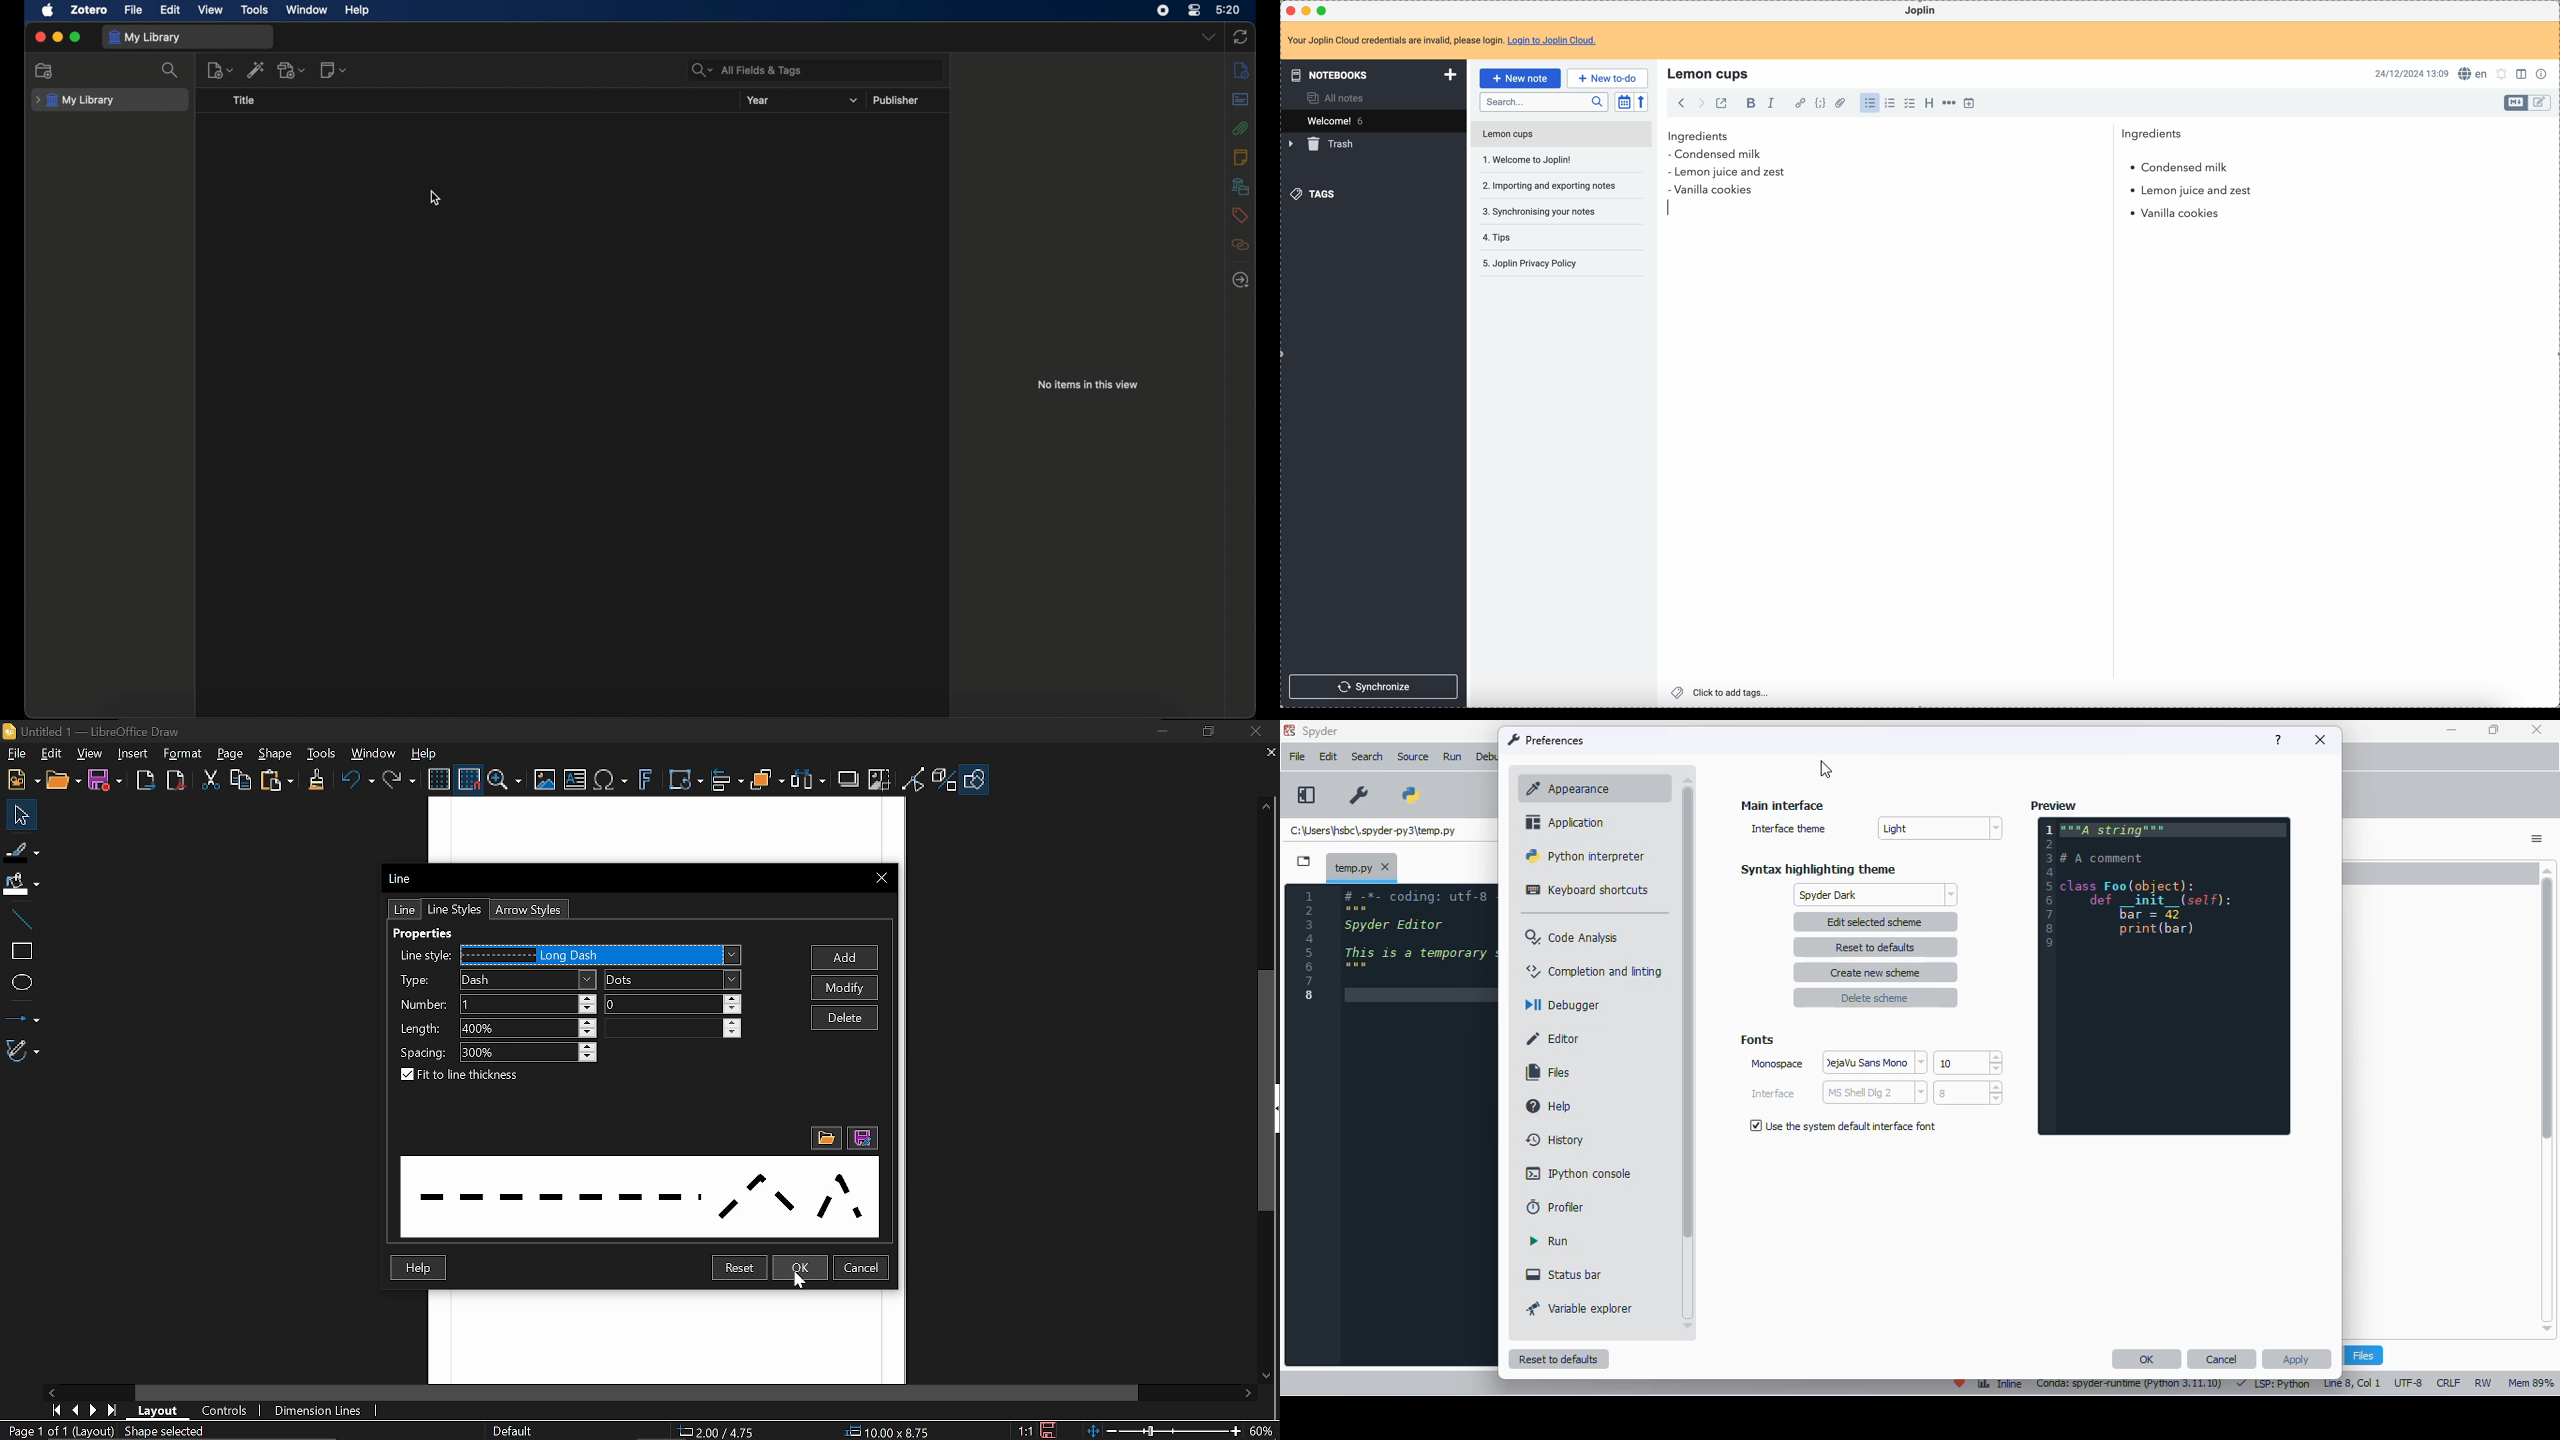  I want to click on toggle sort order field, so click(1624, 102).